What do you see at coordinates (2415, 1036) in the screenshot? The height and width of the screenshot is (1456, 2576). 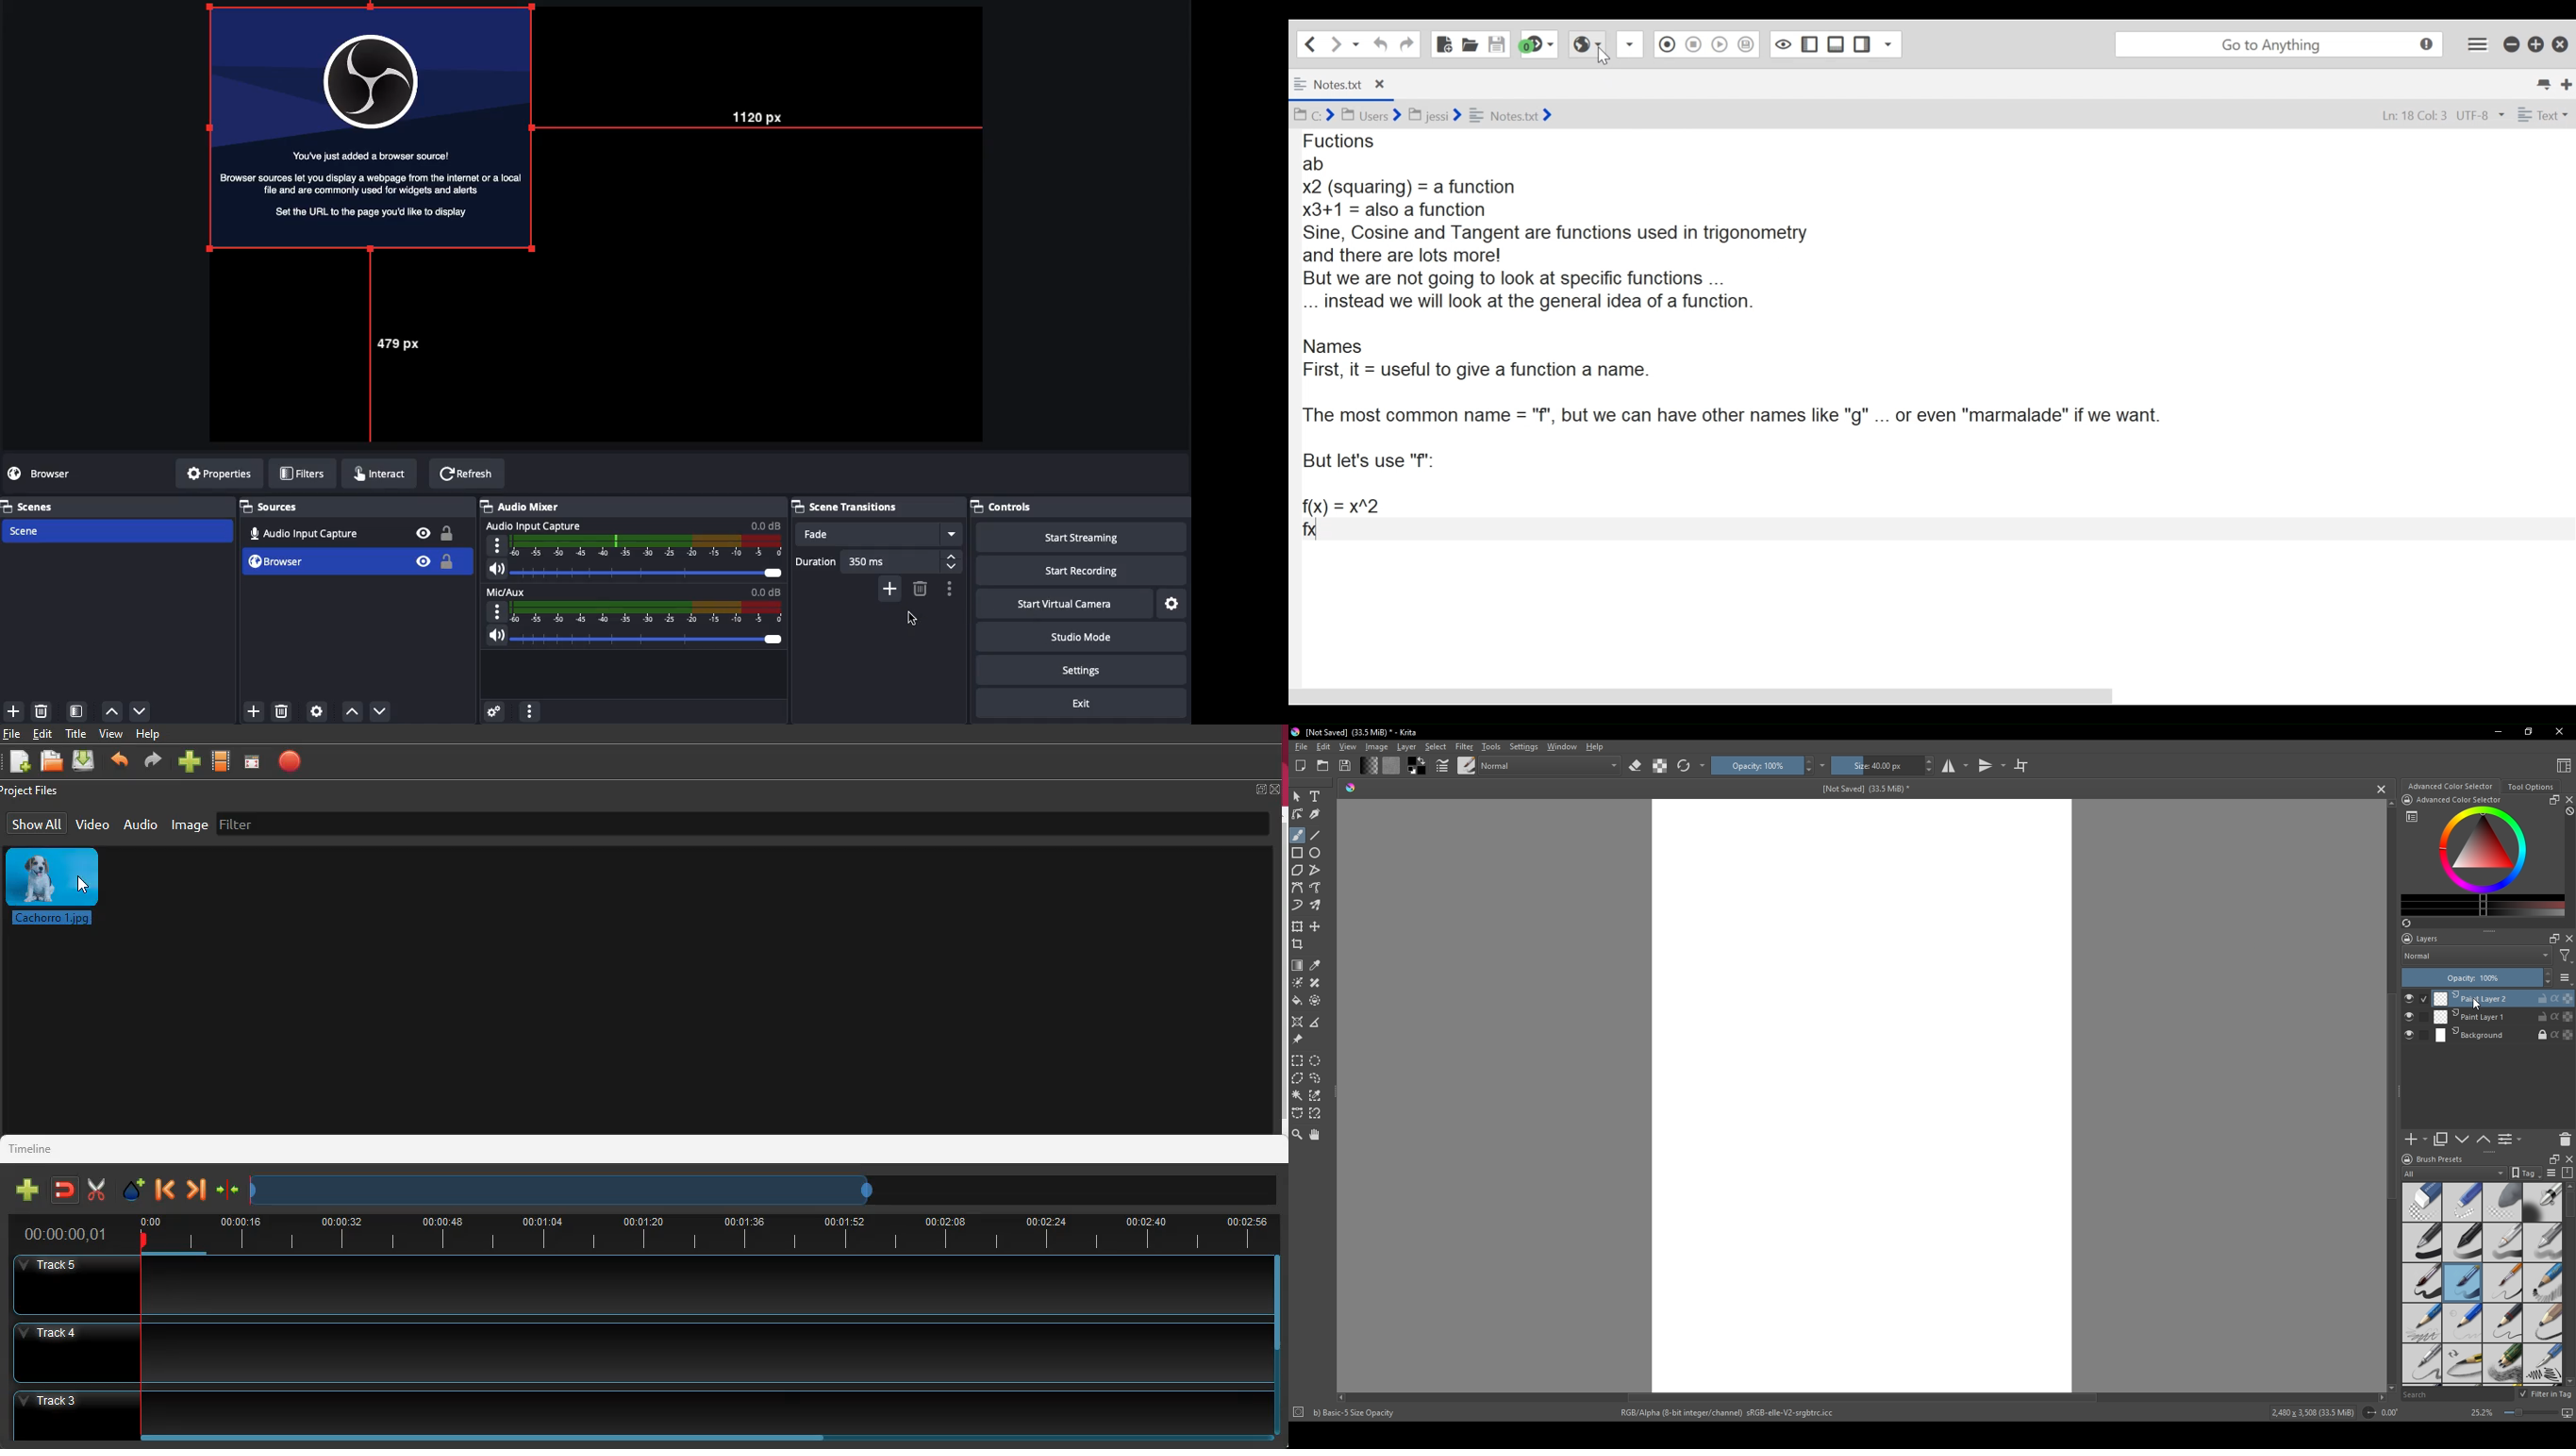 I see `check button` at bounding box center [2415, 1036].